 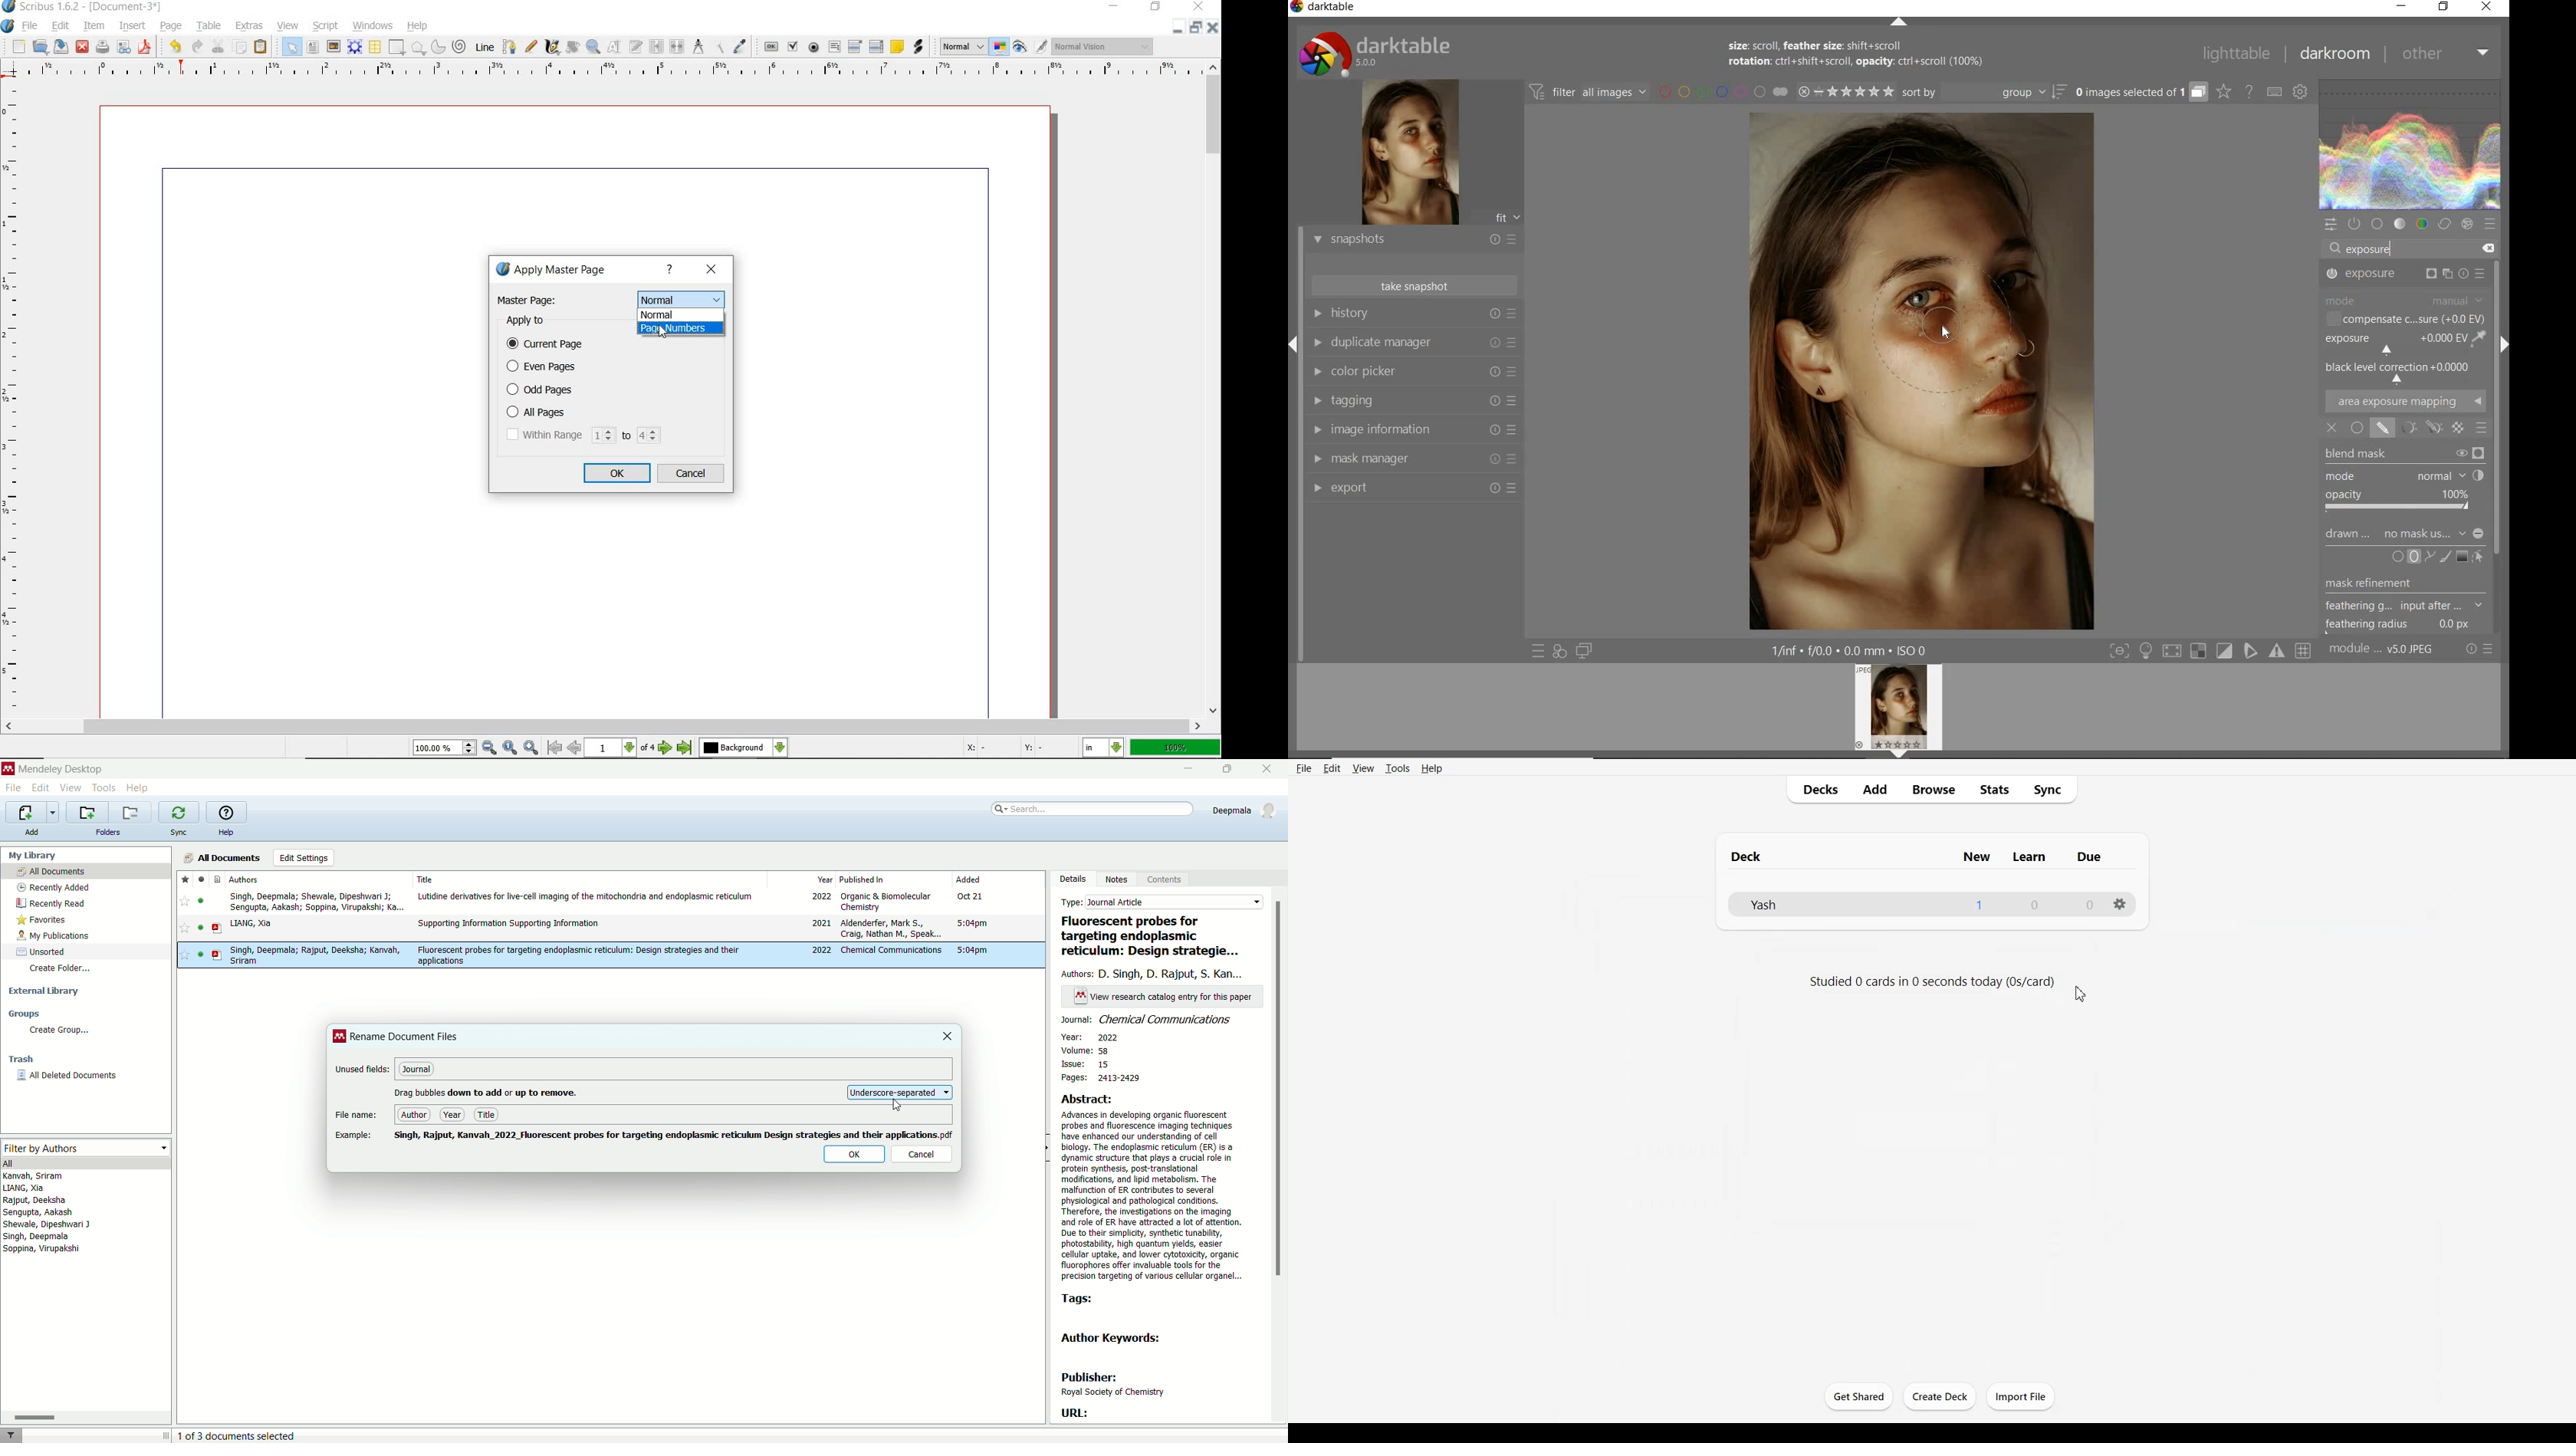 I want to click on export, so click(x=1412, y=491).